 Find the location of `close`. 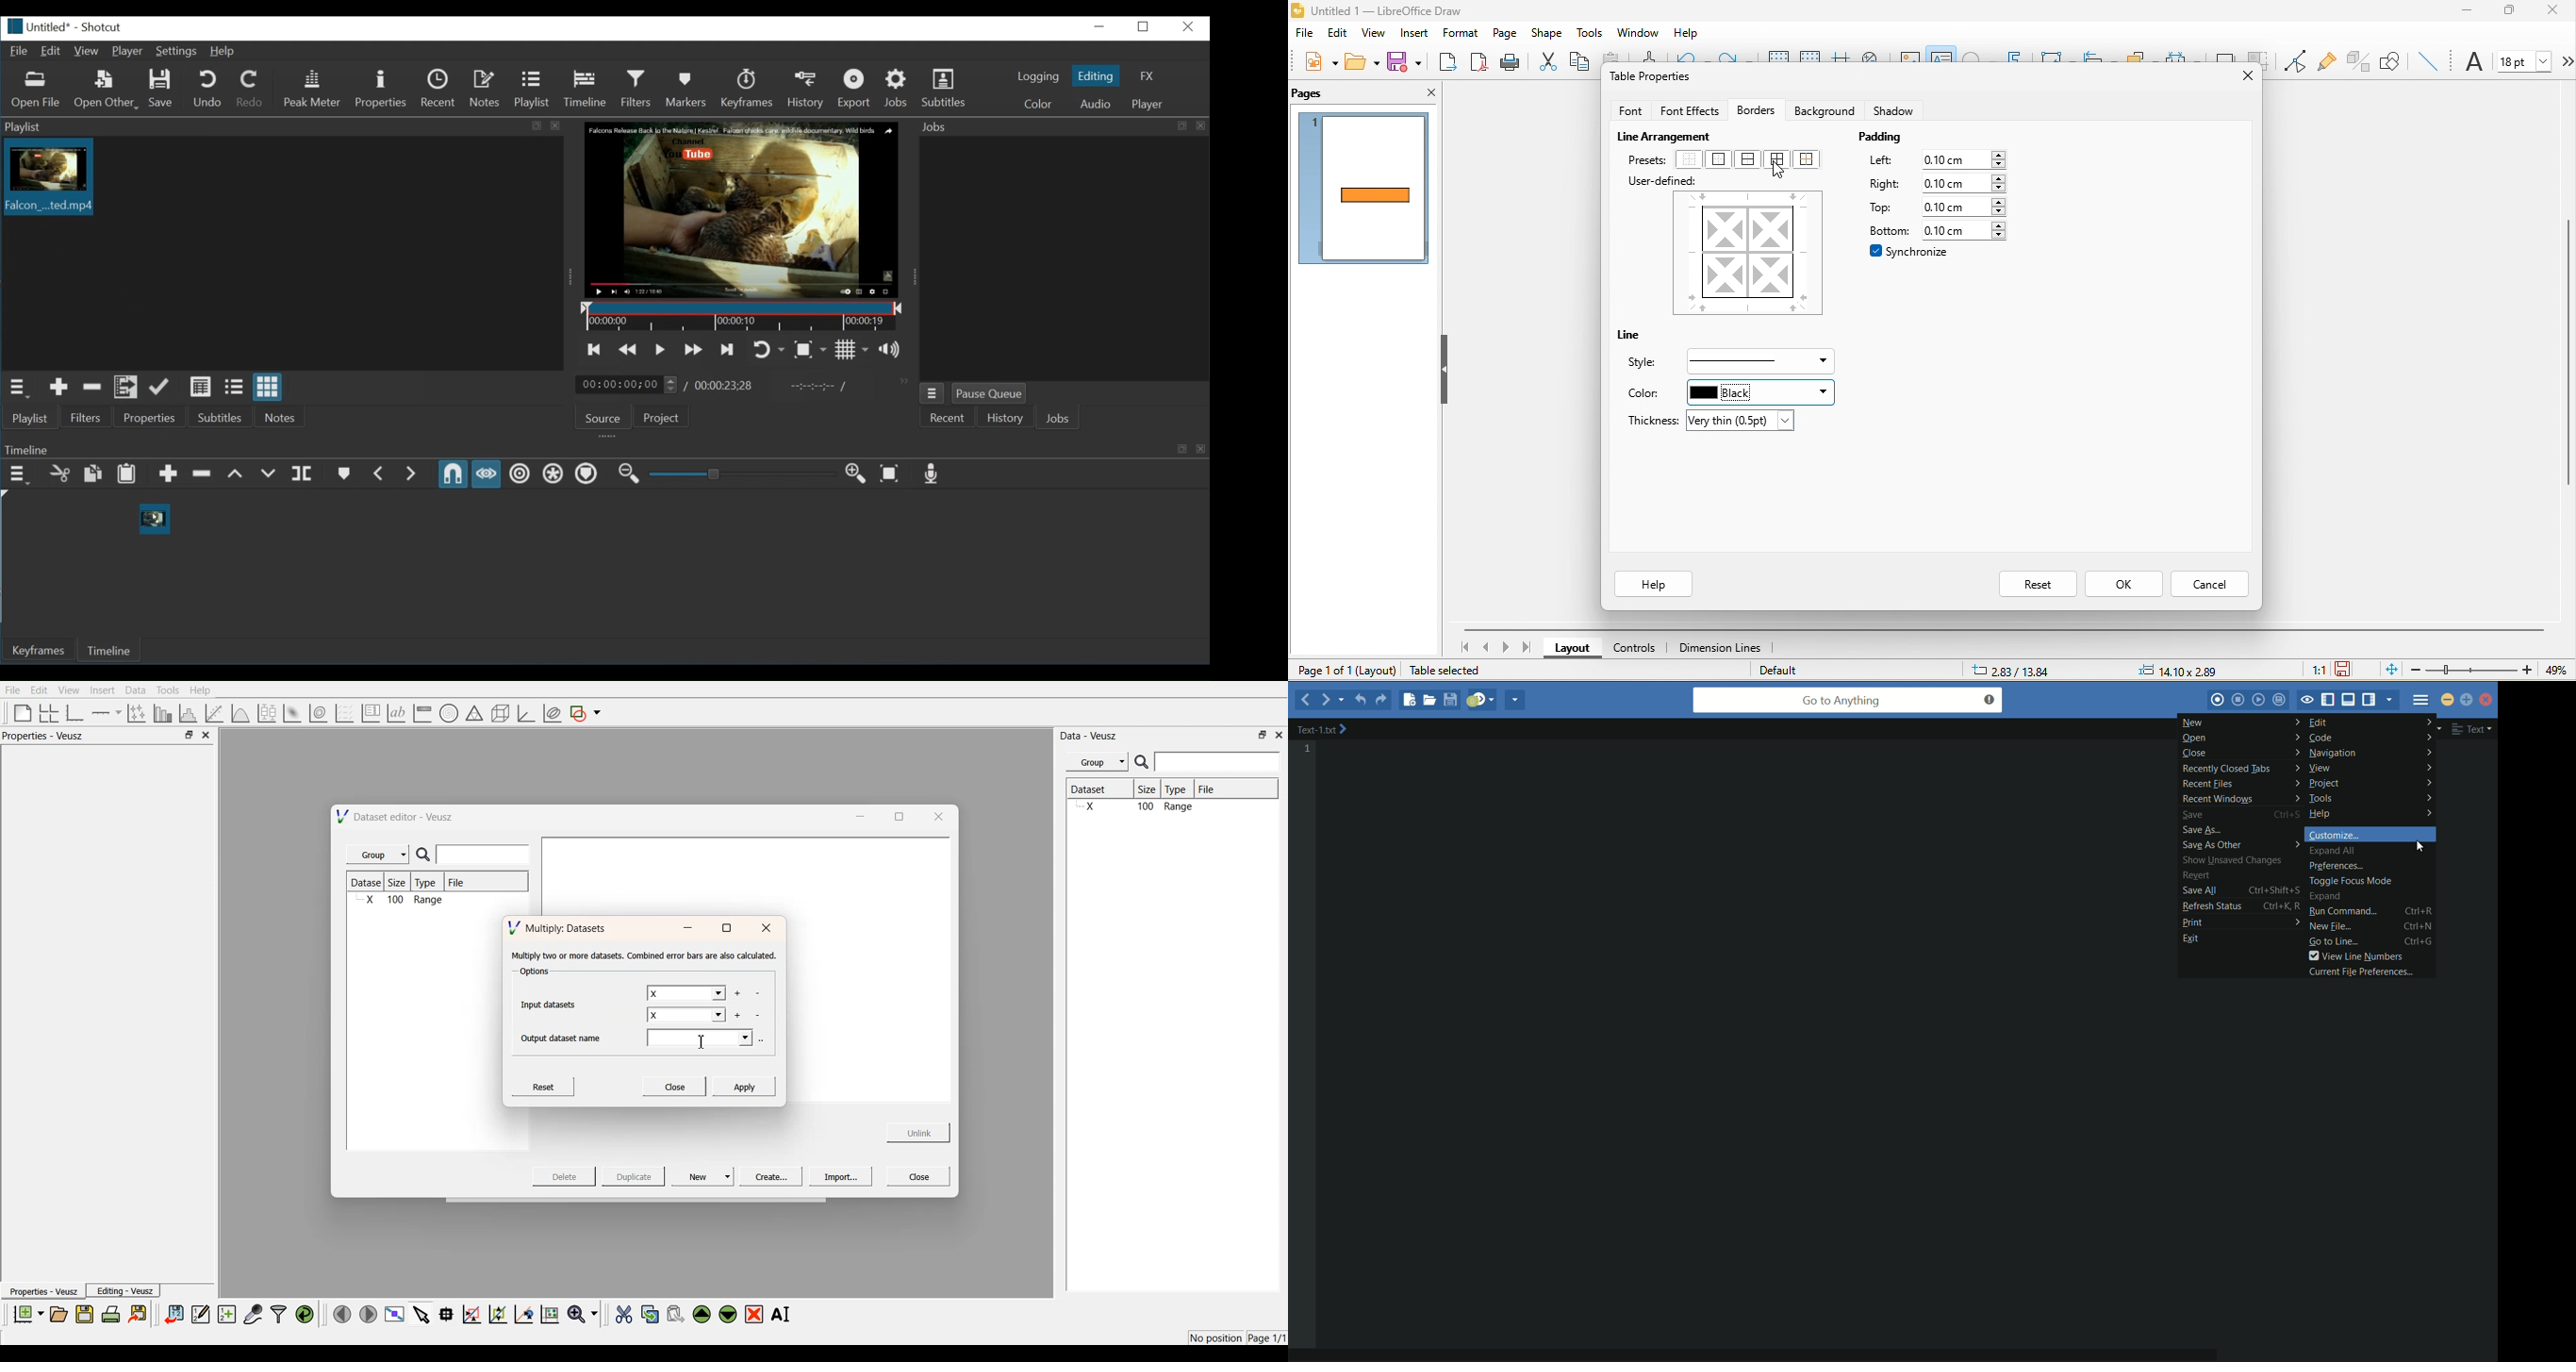

close is located at coordinates (2558, 11).